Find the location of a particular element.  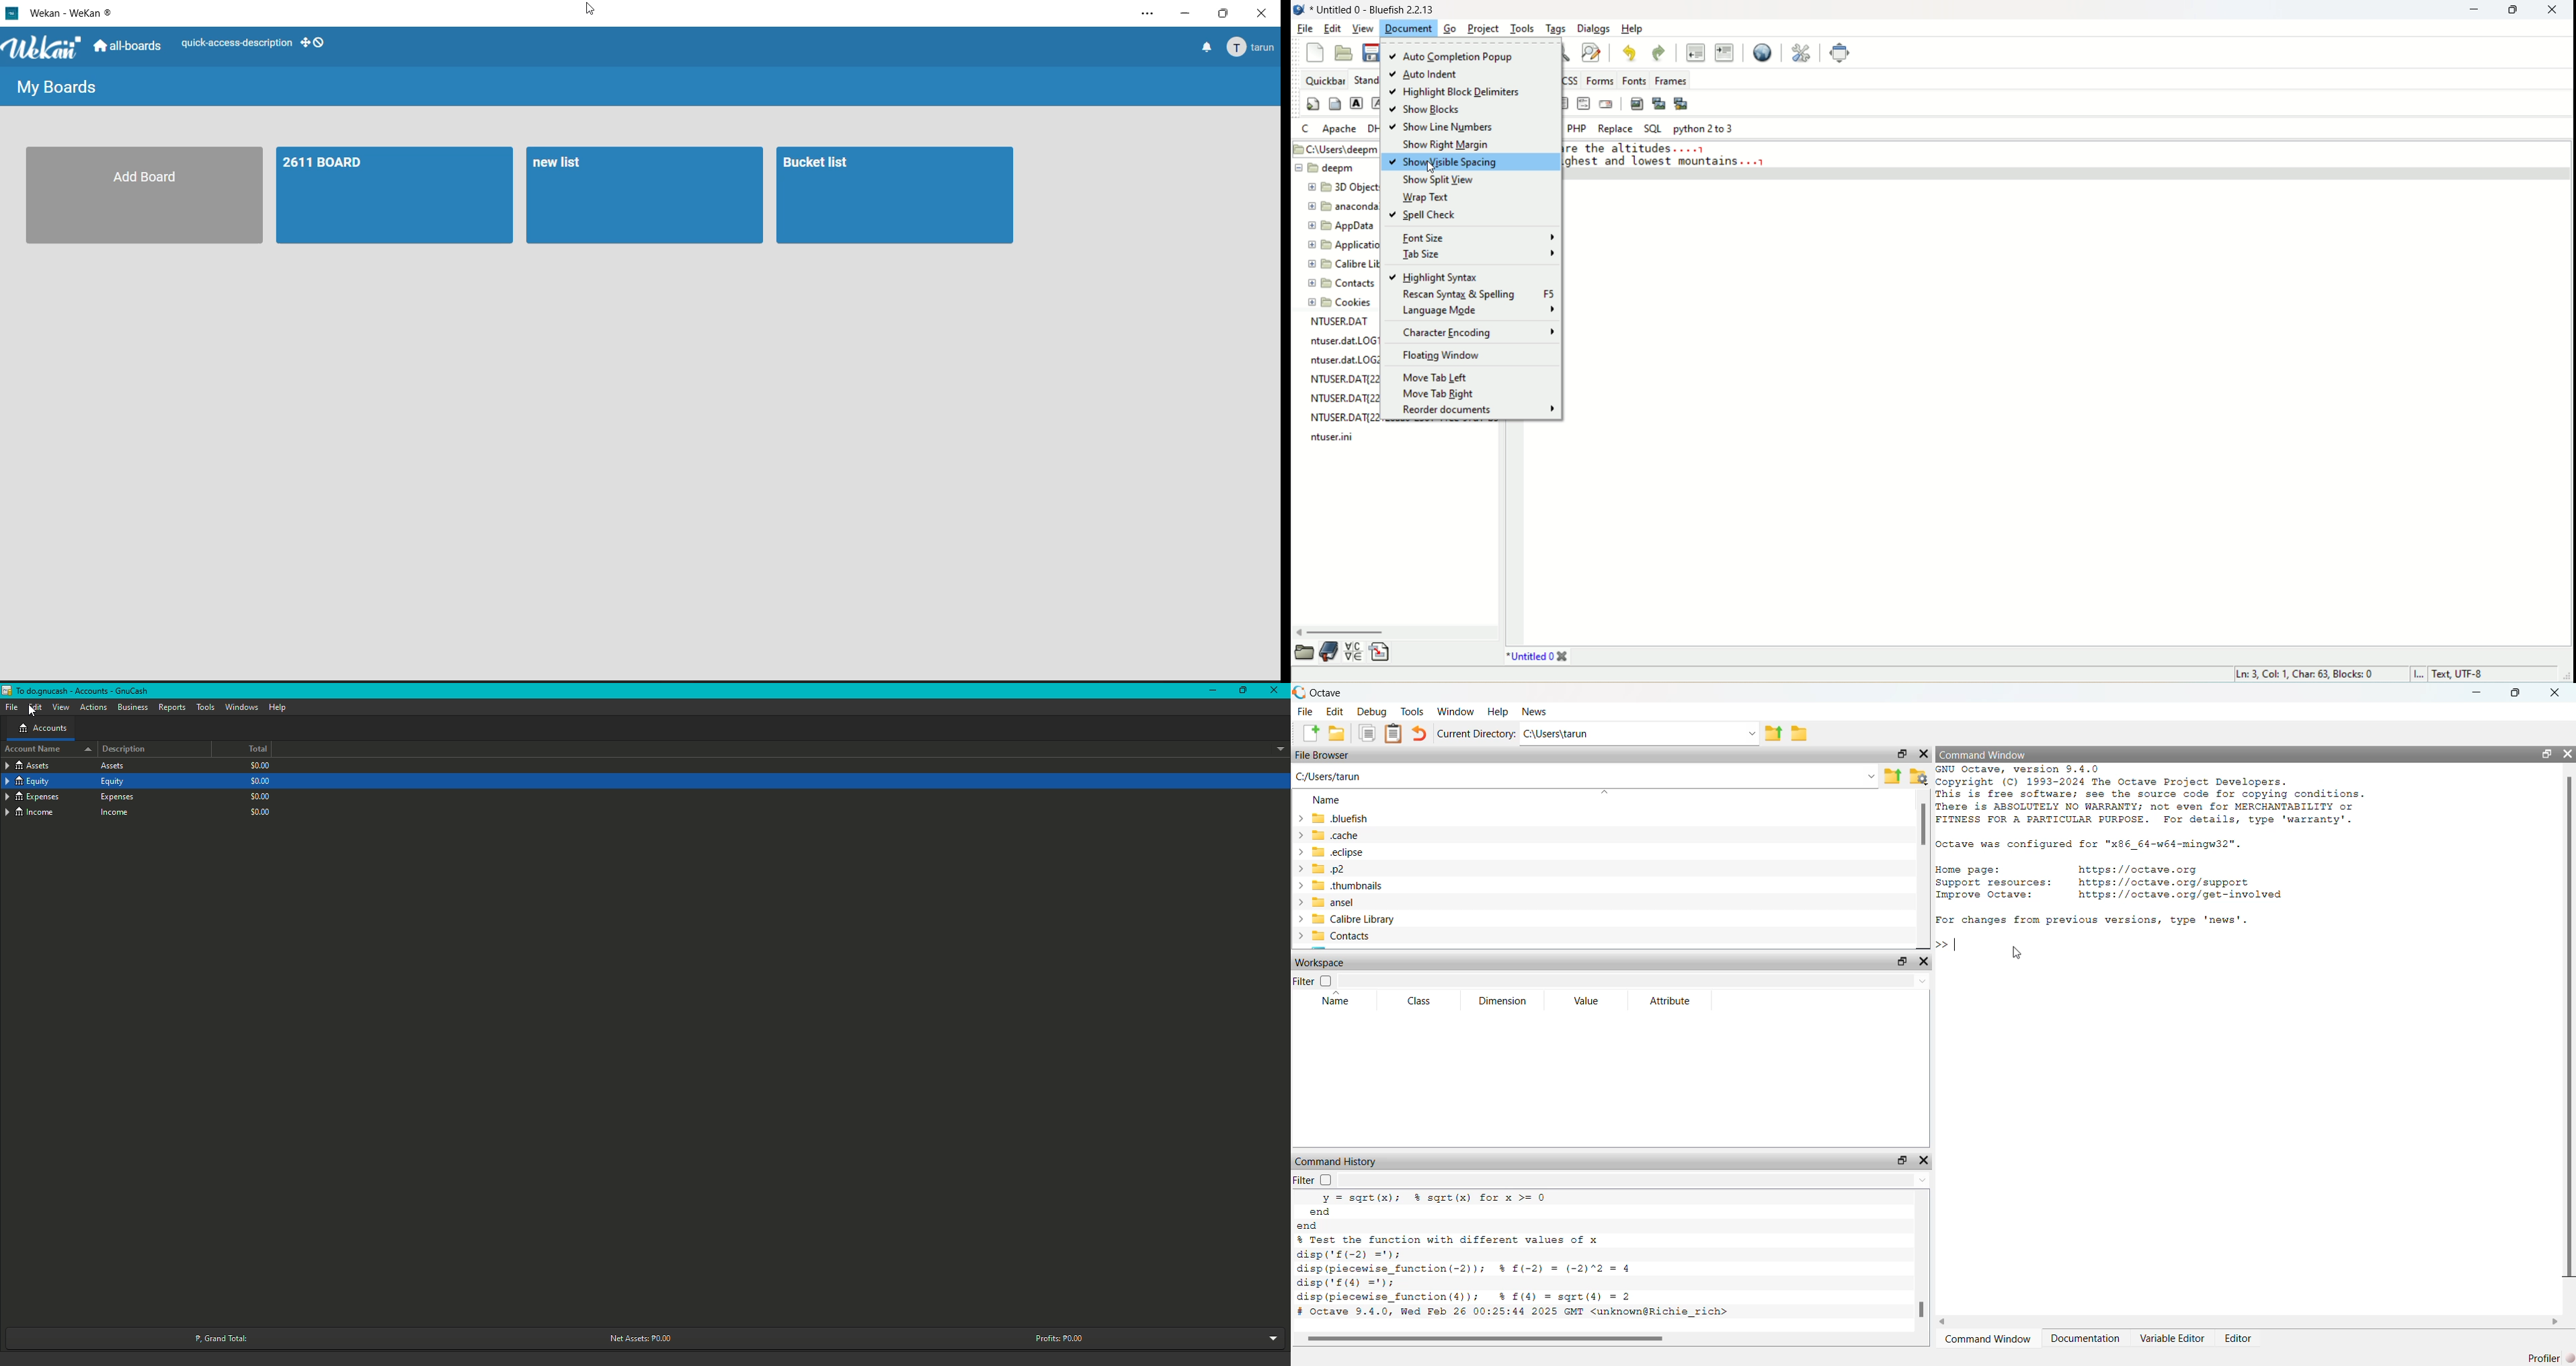

my boards is located at coordinates (55, 89).